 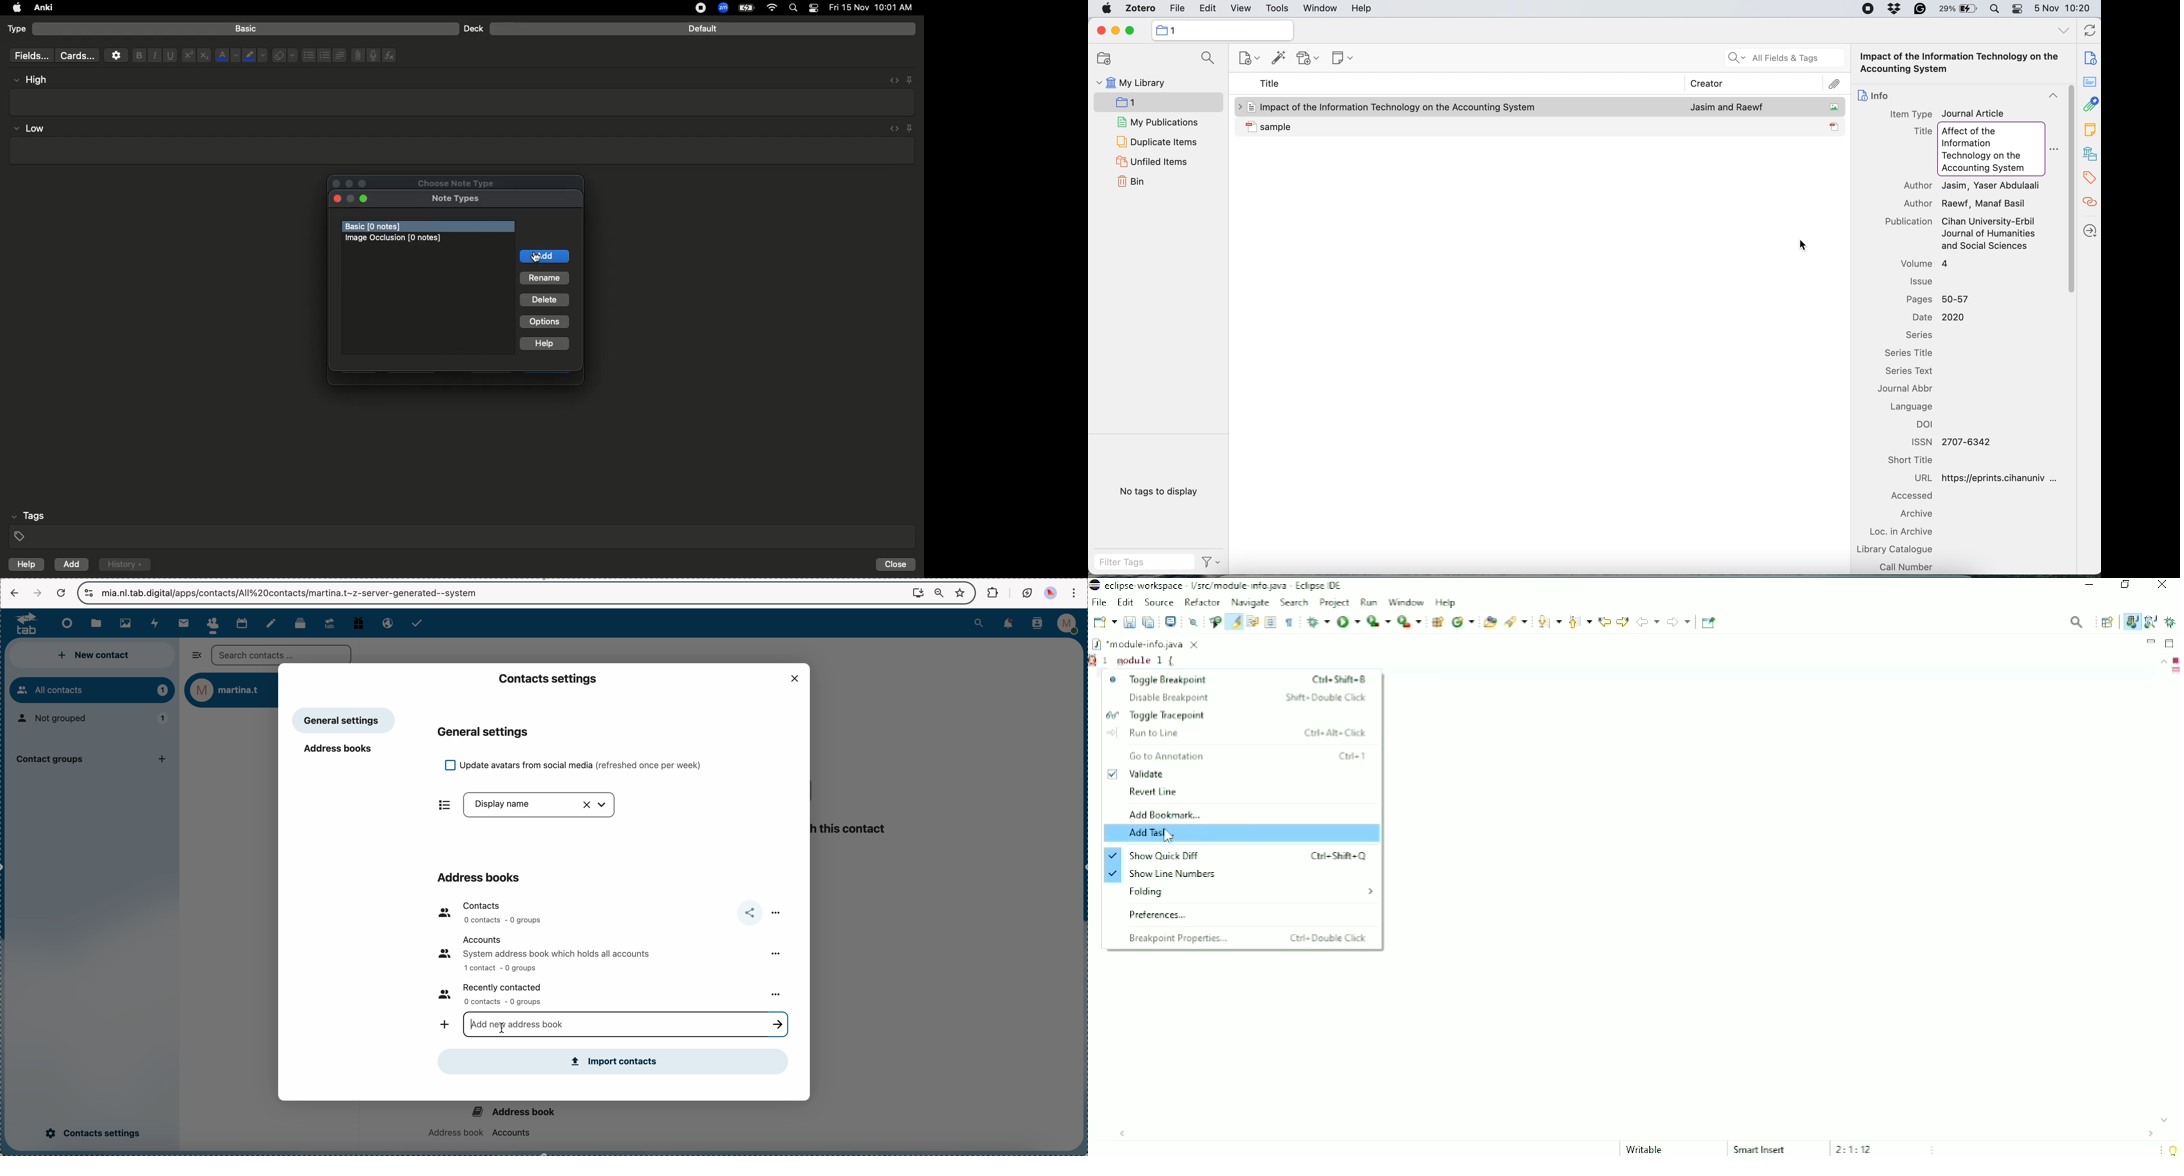 What do you see at coordinates (1913, 460) in the screenshot?
I see `short title` at bounding box center [1913, 460].